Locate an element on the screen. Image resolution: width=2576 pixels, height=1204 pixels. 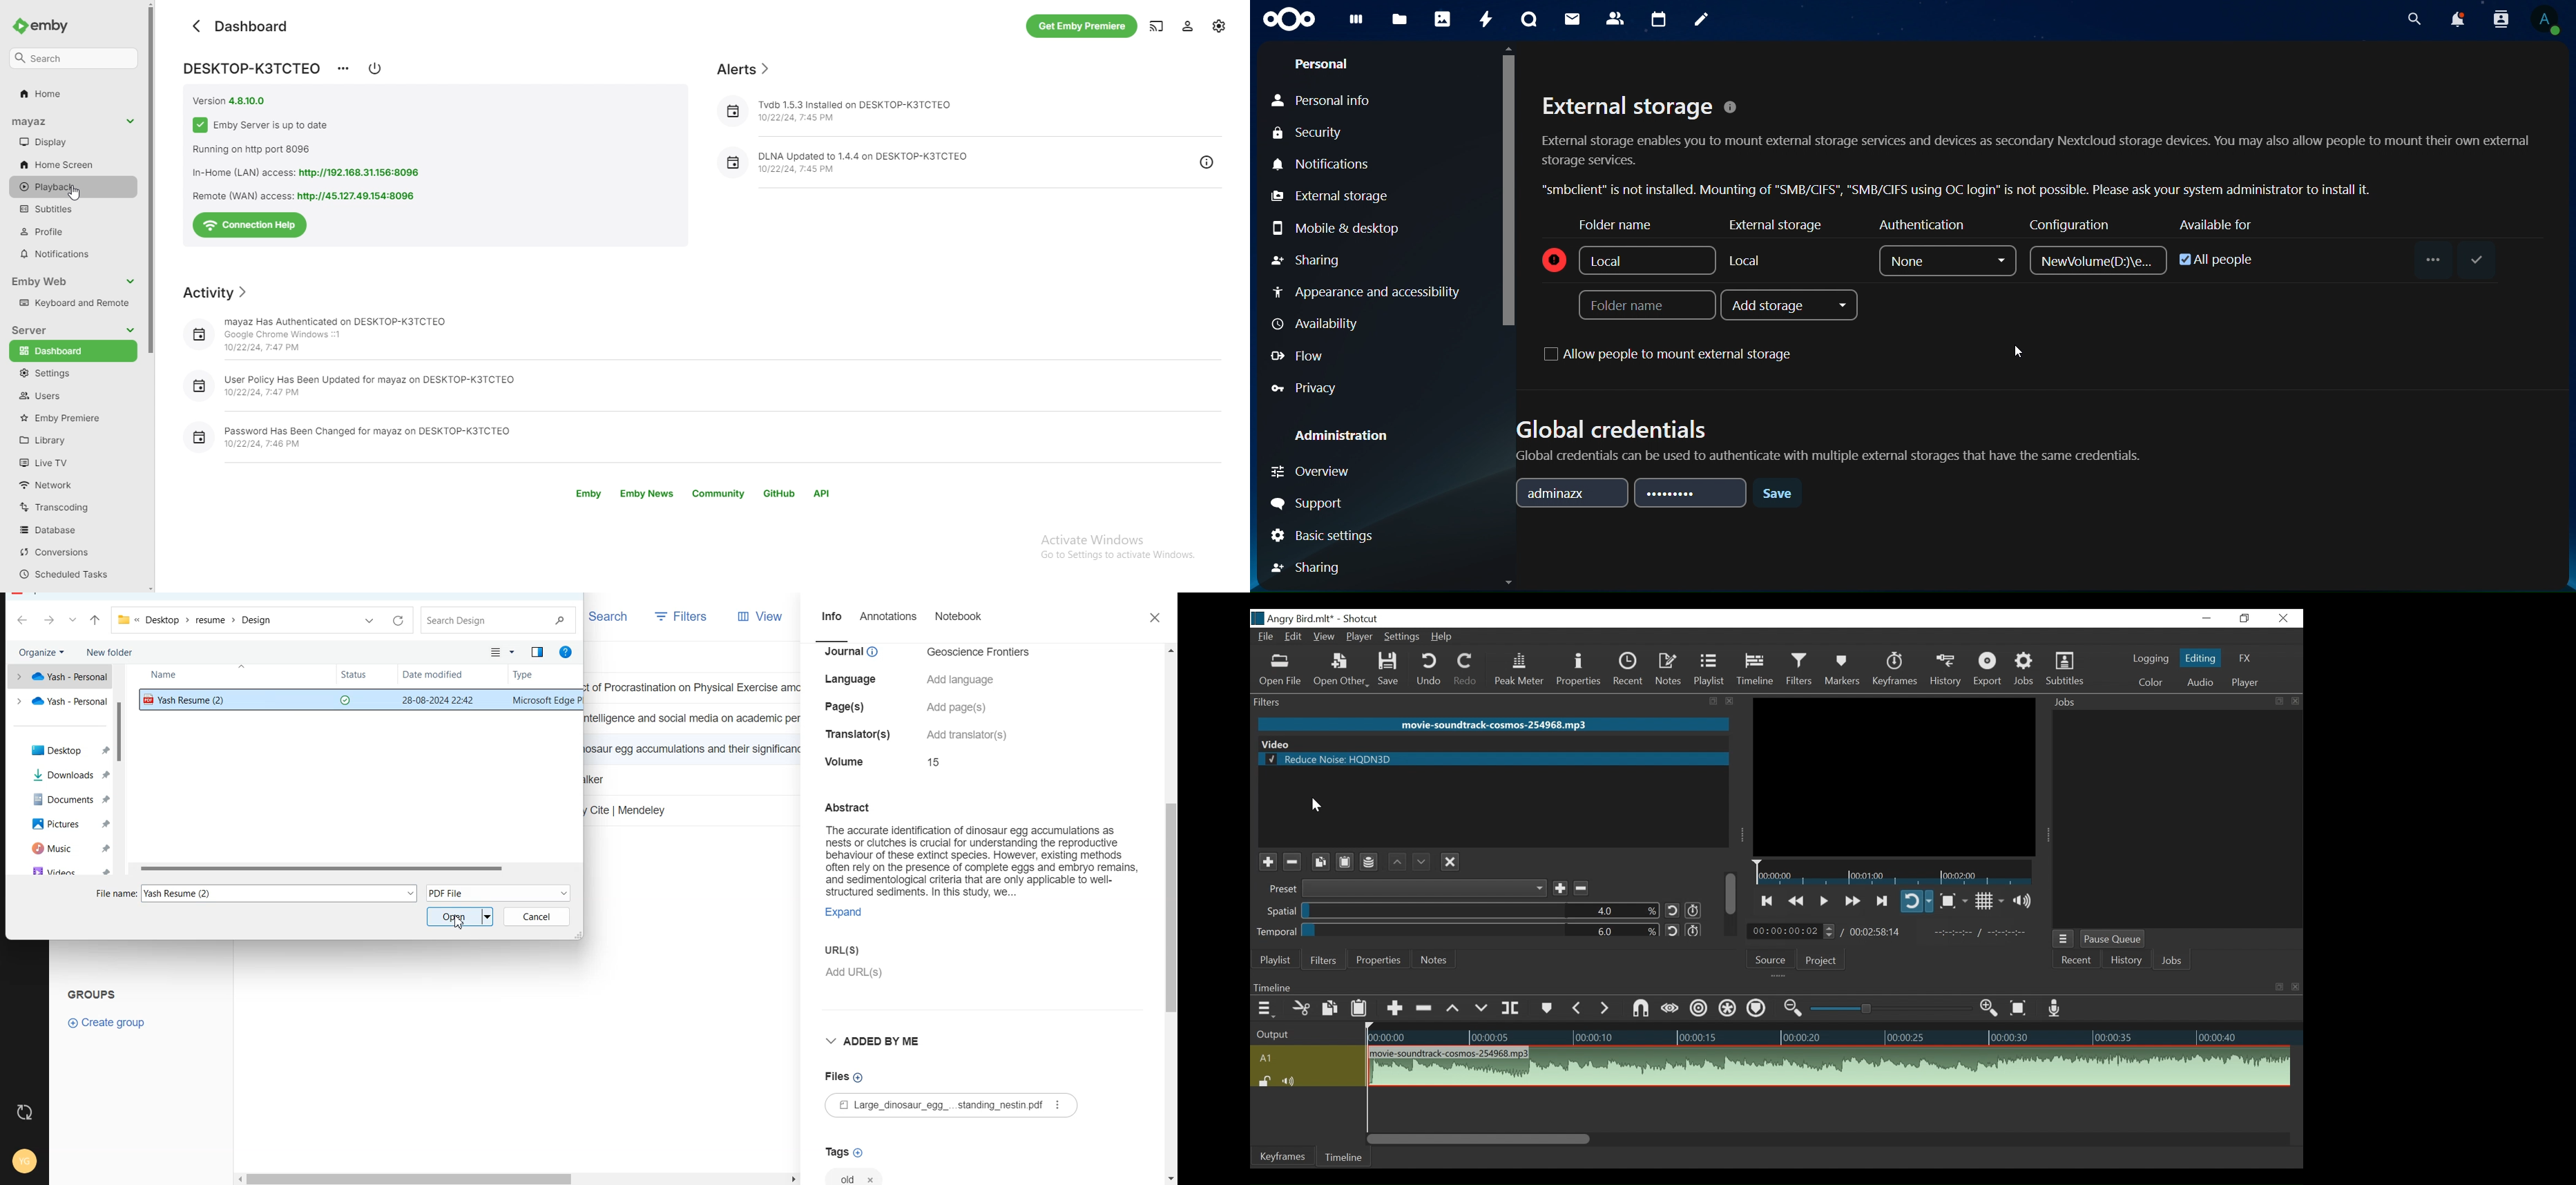
Keyframes is located at coordinates (1283, 1156).